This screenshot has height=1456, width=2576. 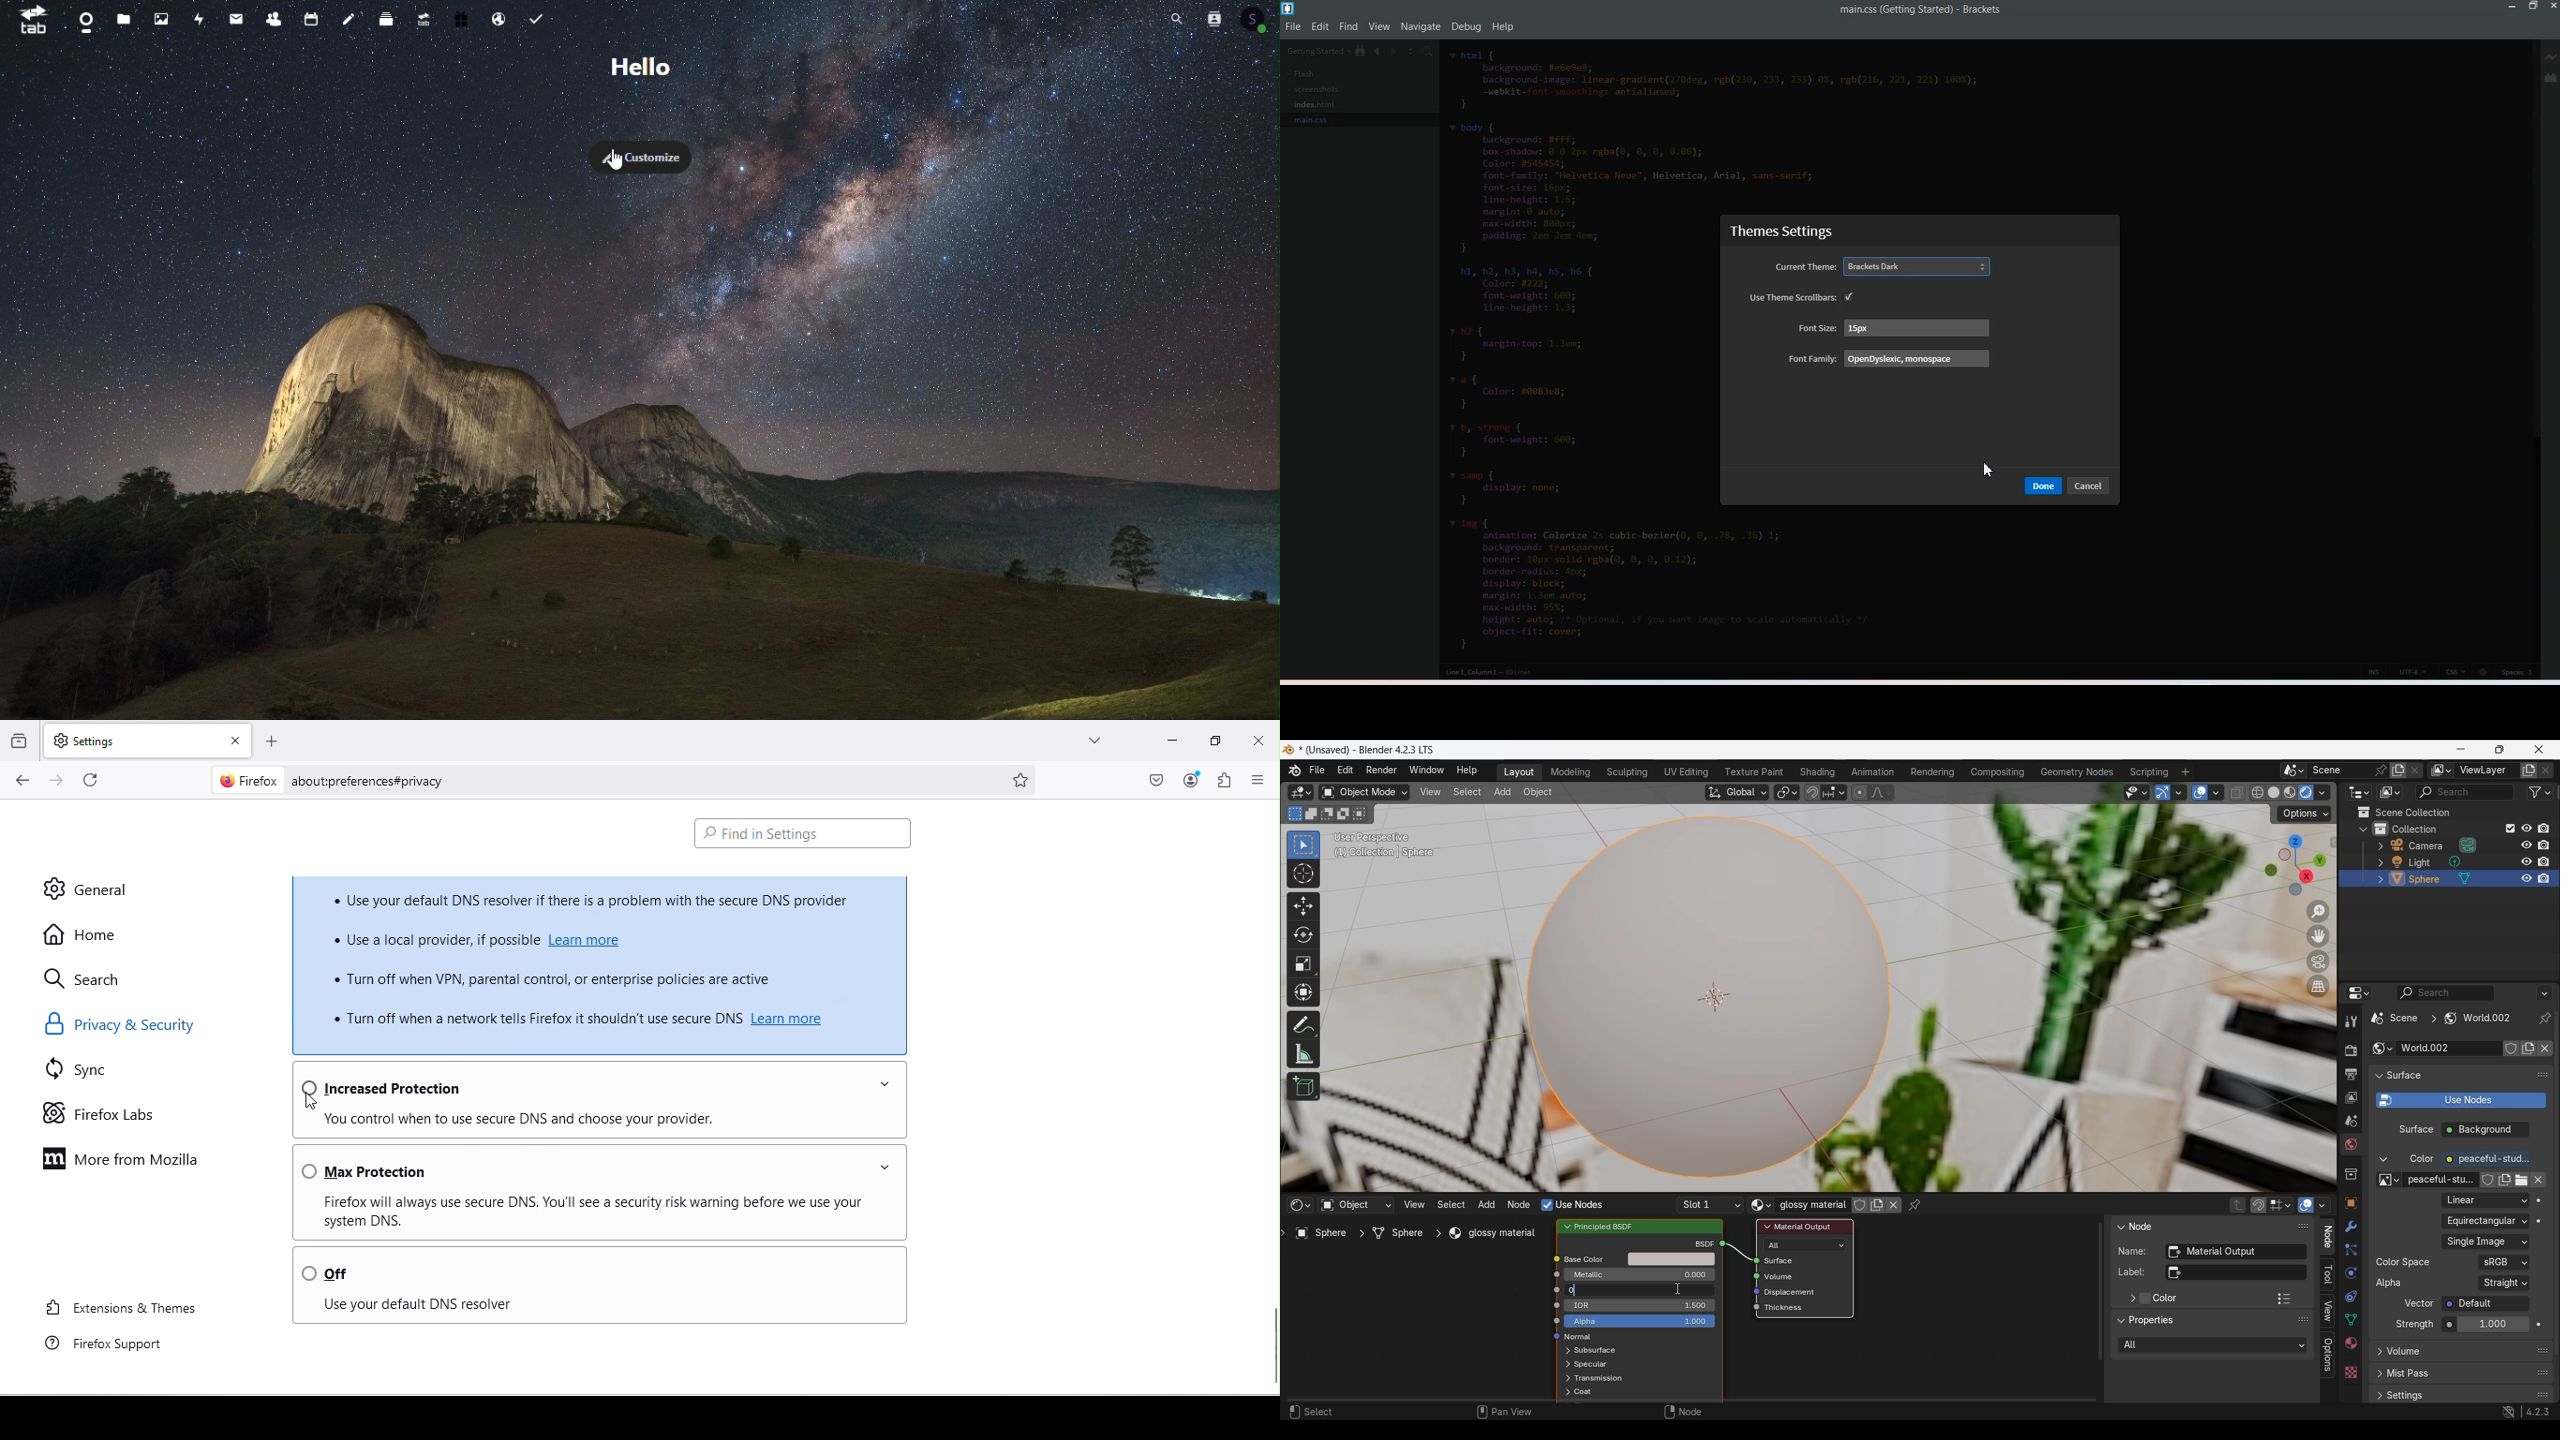 What do you see at coordinates (1466, 27) in the screenshot?
I see `Debug` at bounding box center [1466, 27].